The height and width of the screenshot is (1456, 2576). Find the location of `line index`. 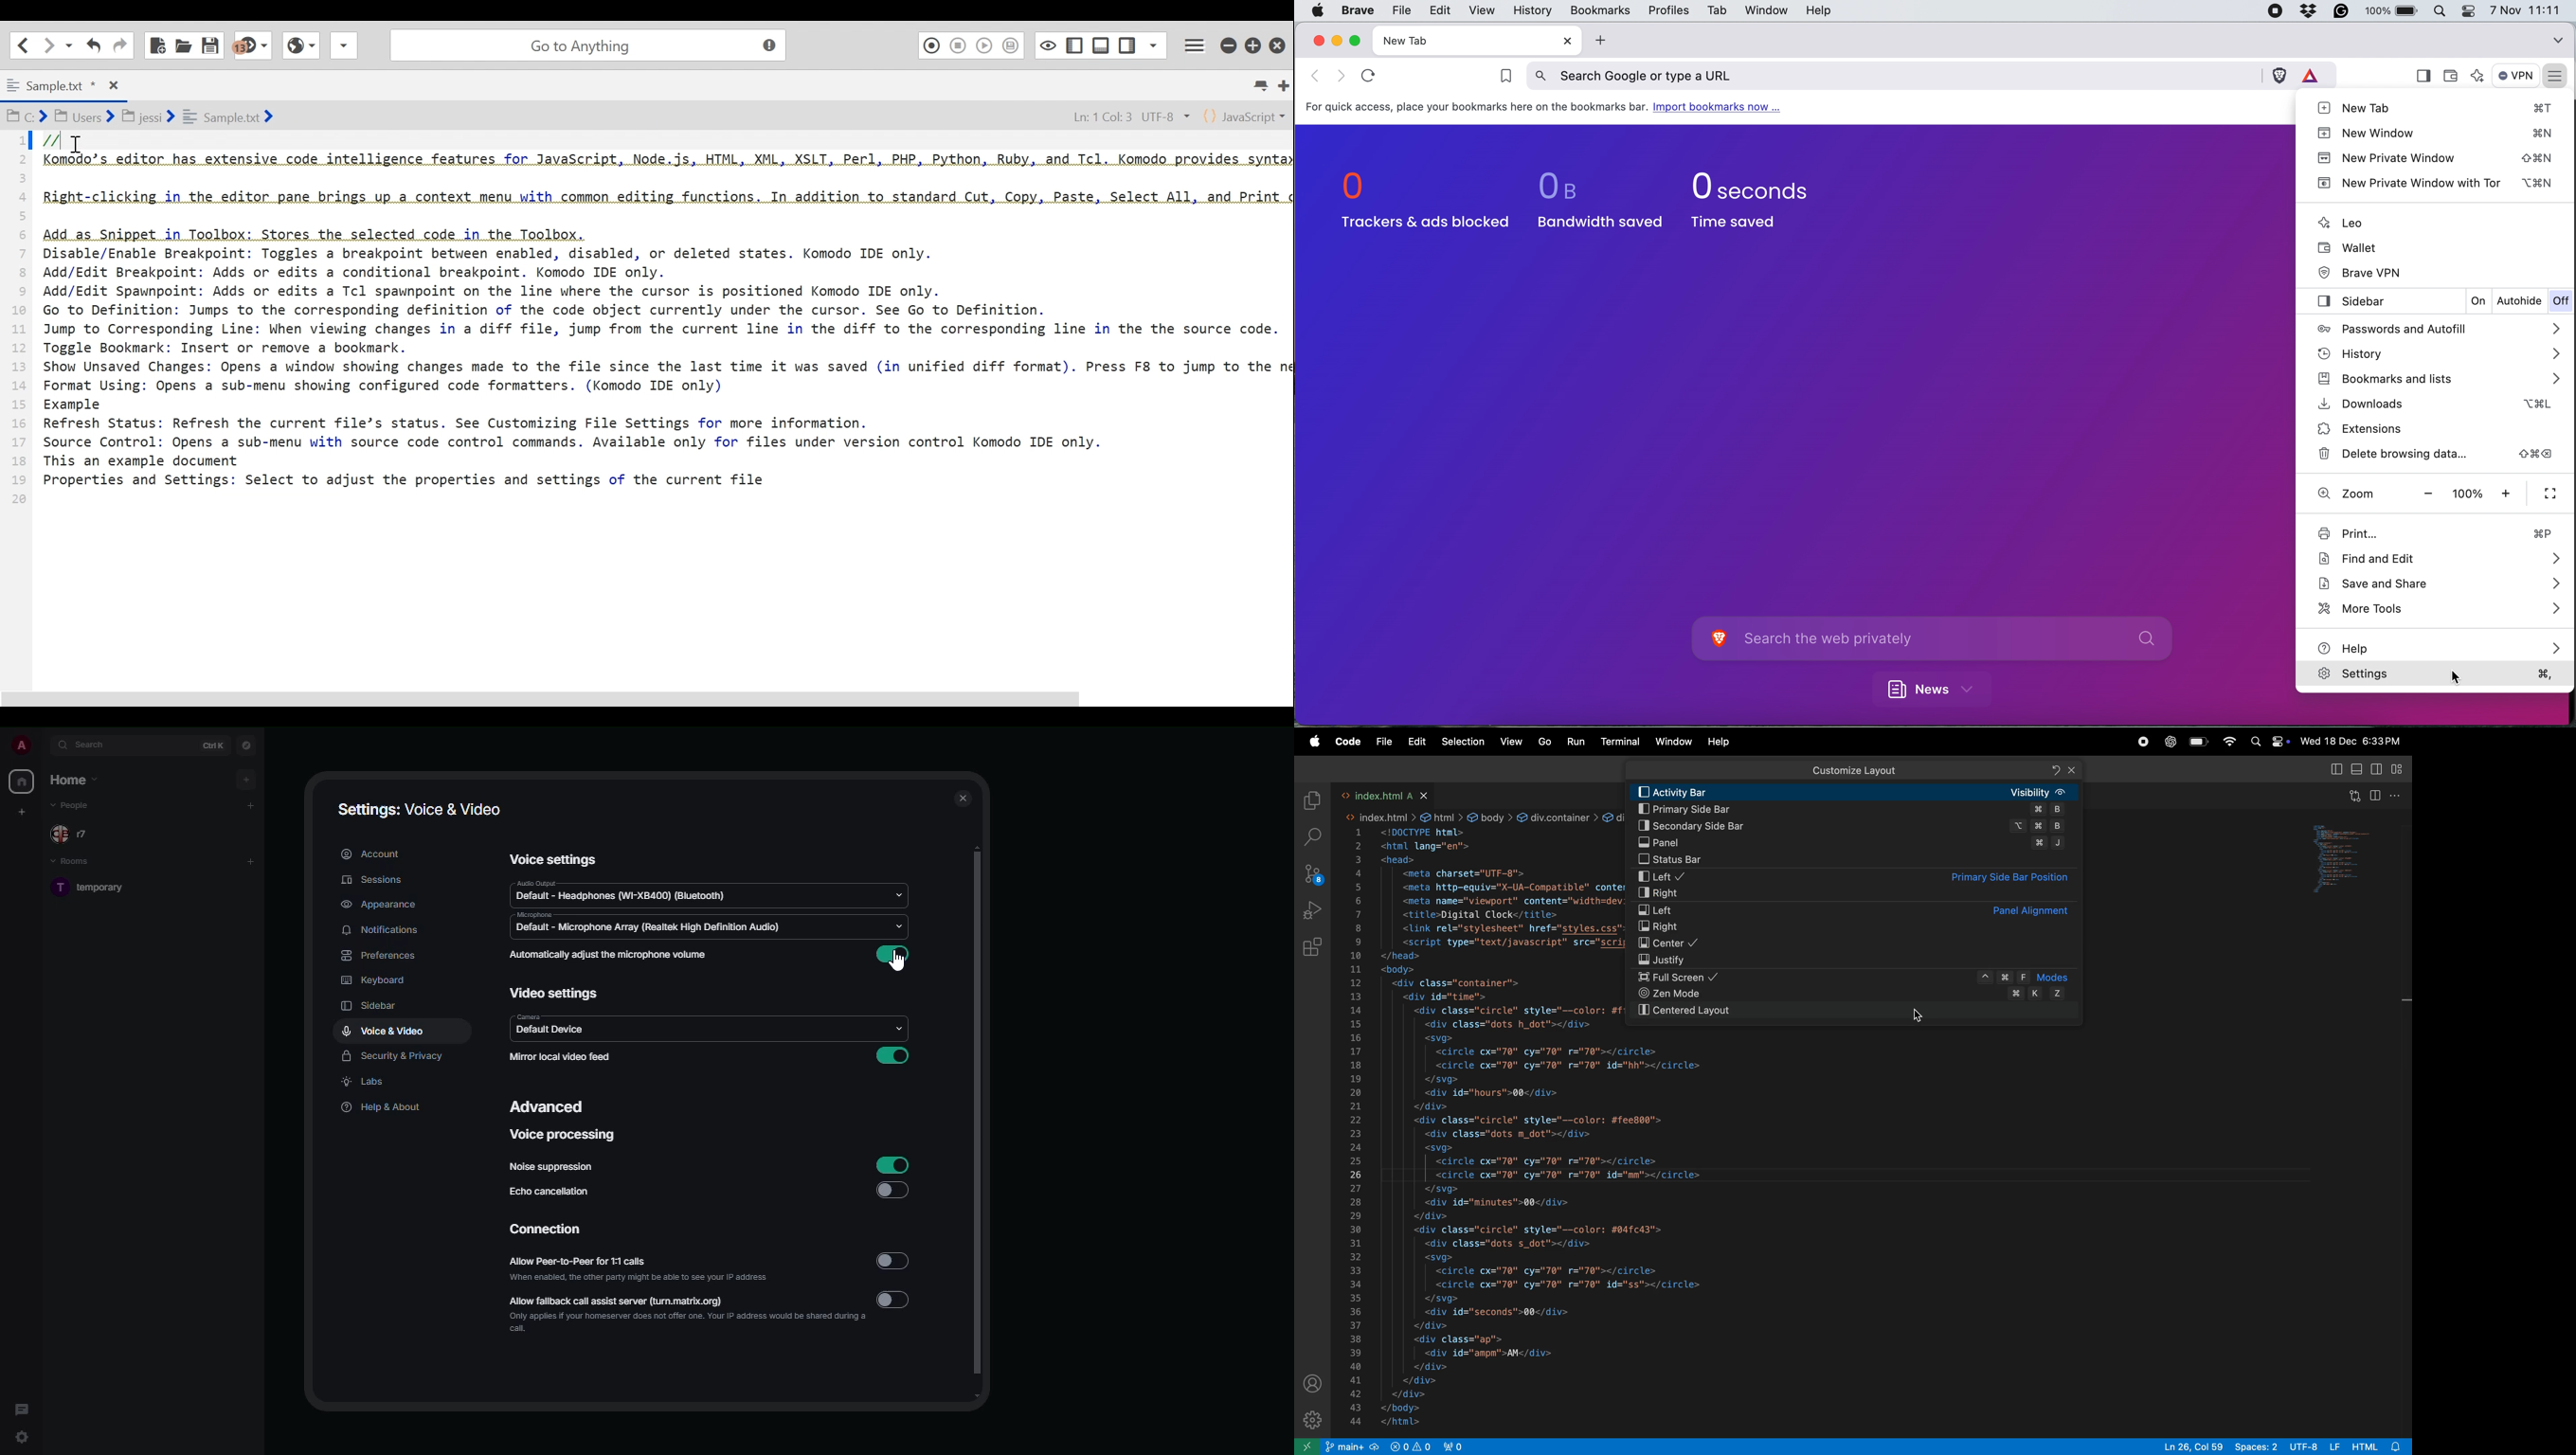

line index is located at coordinates (1355, 1128).